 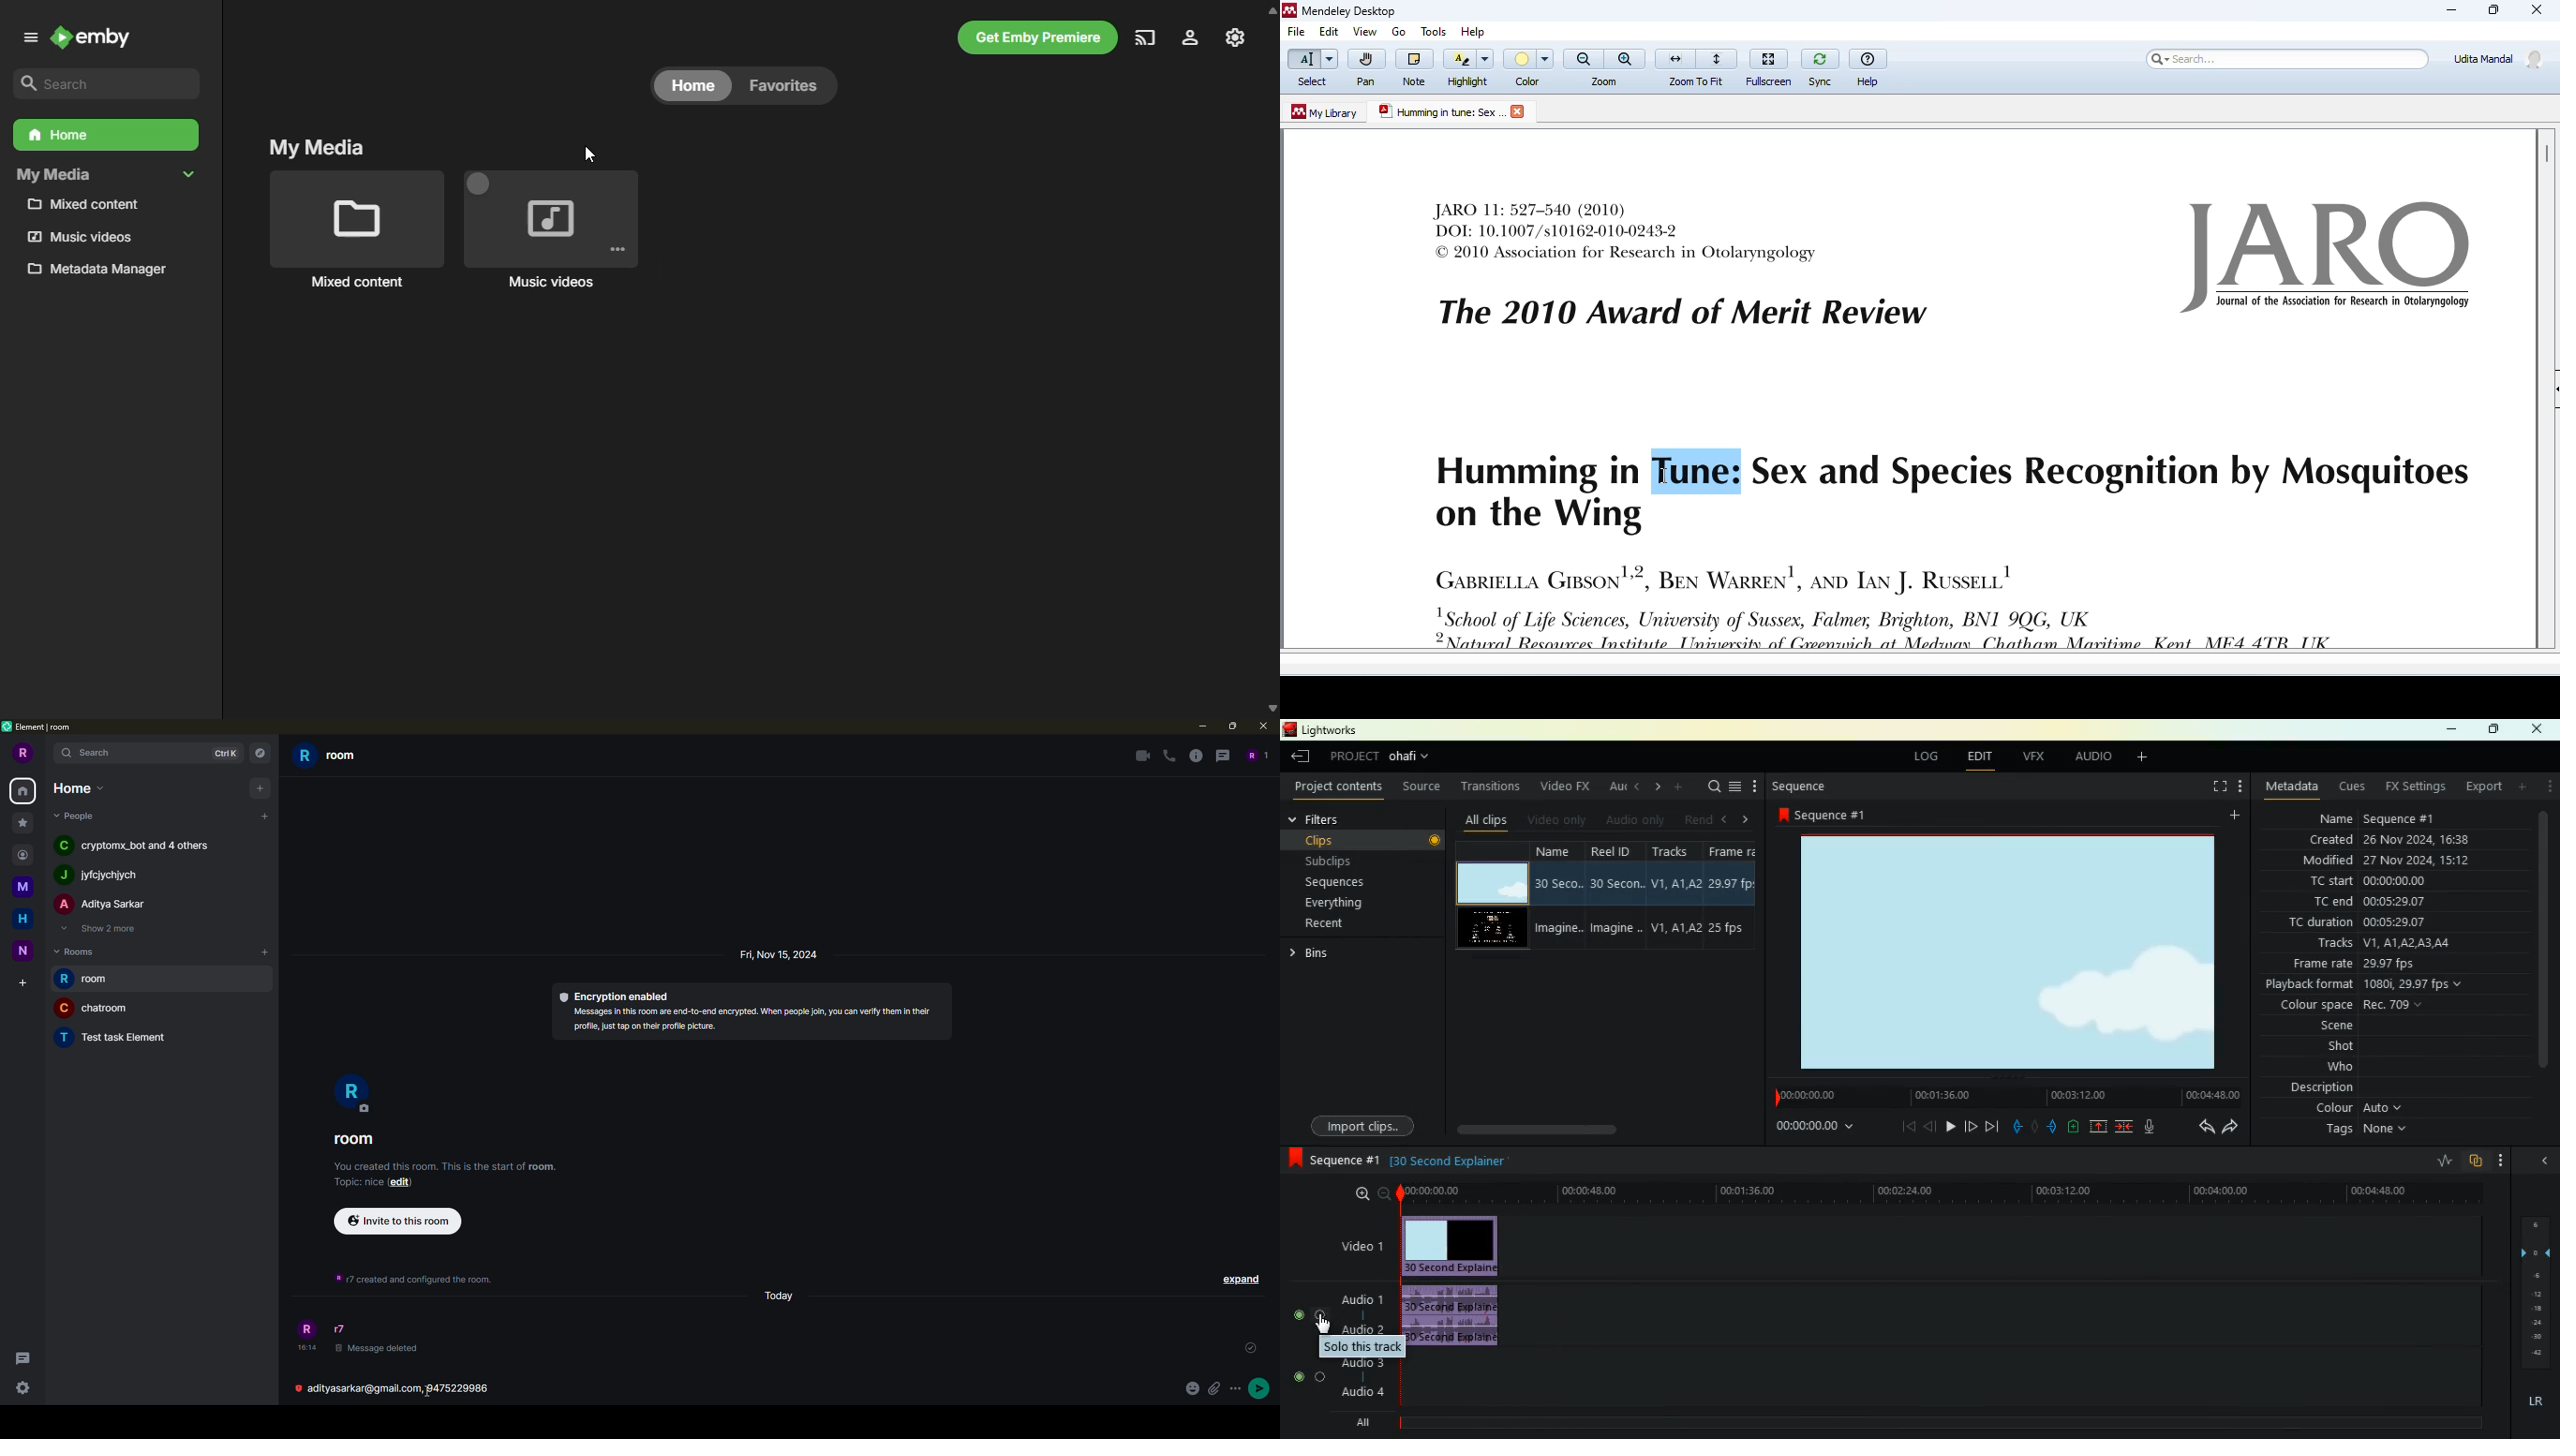 I want to click on video 1 timeline track, so click(x=1996, y=1246).